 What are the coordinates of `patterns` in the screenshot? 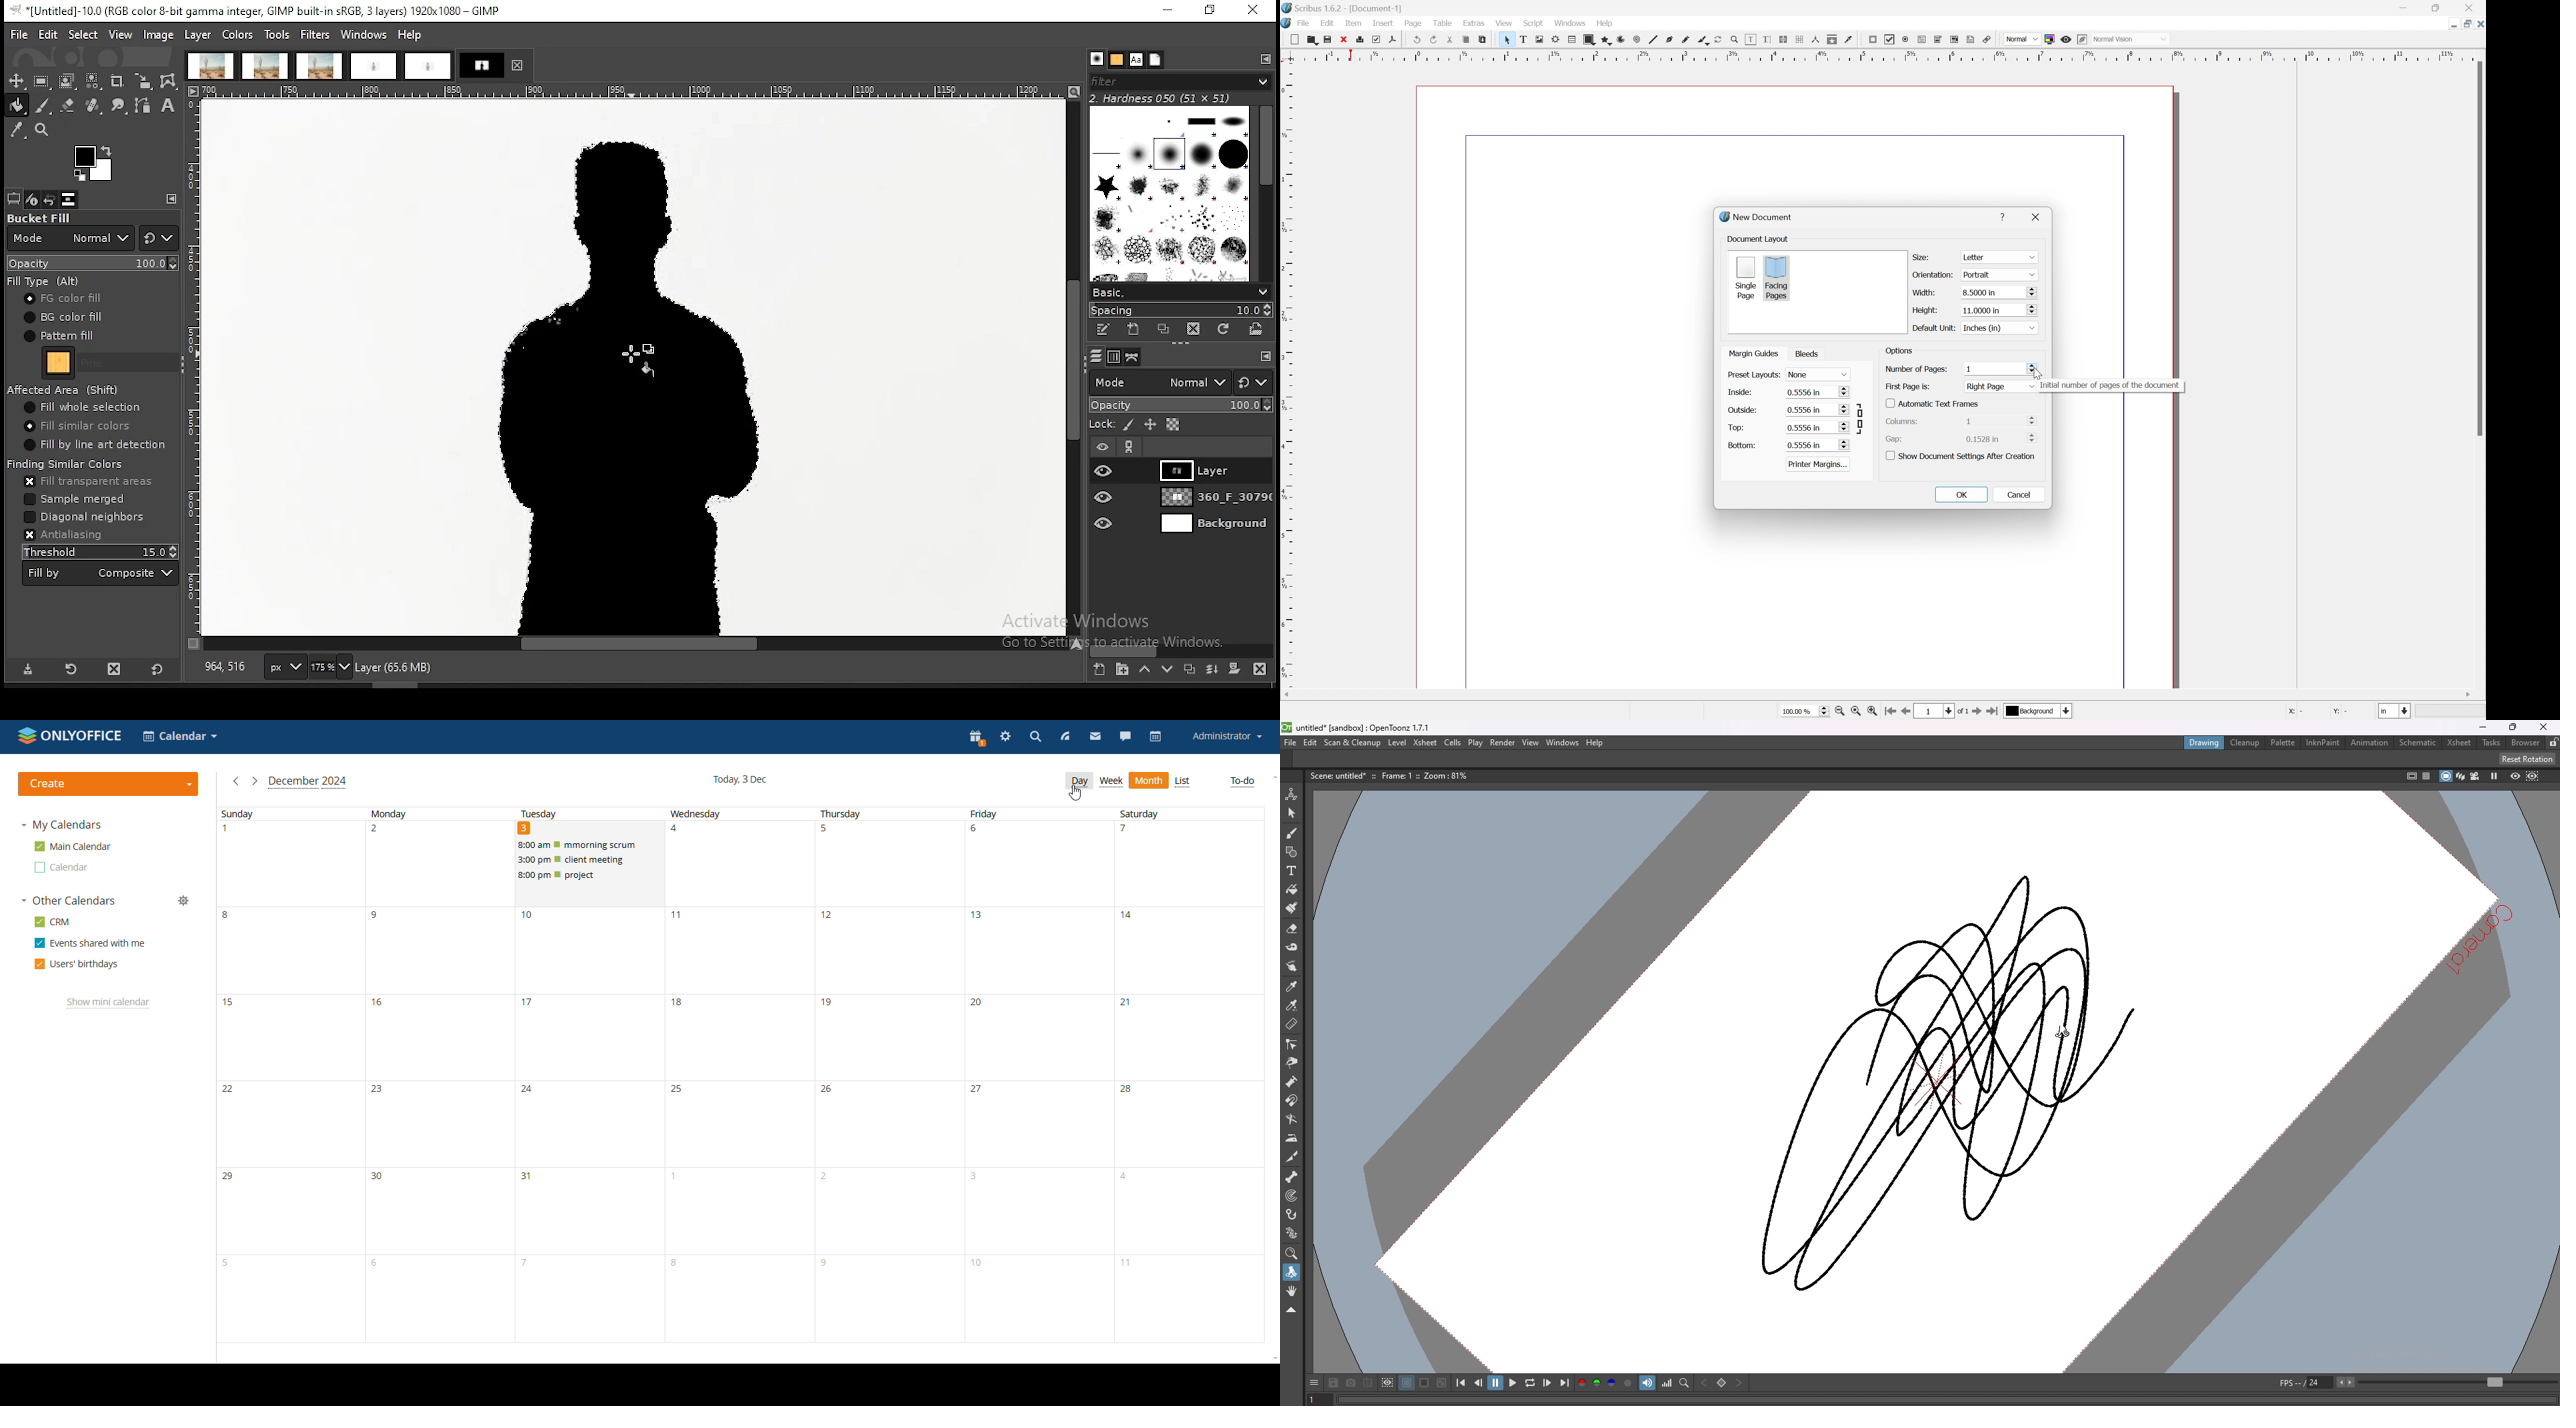 It's located at (1118, 60).